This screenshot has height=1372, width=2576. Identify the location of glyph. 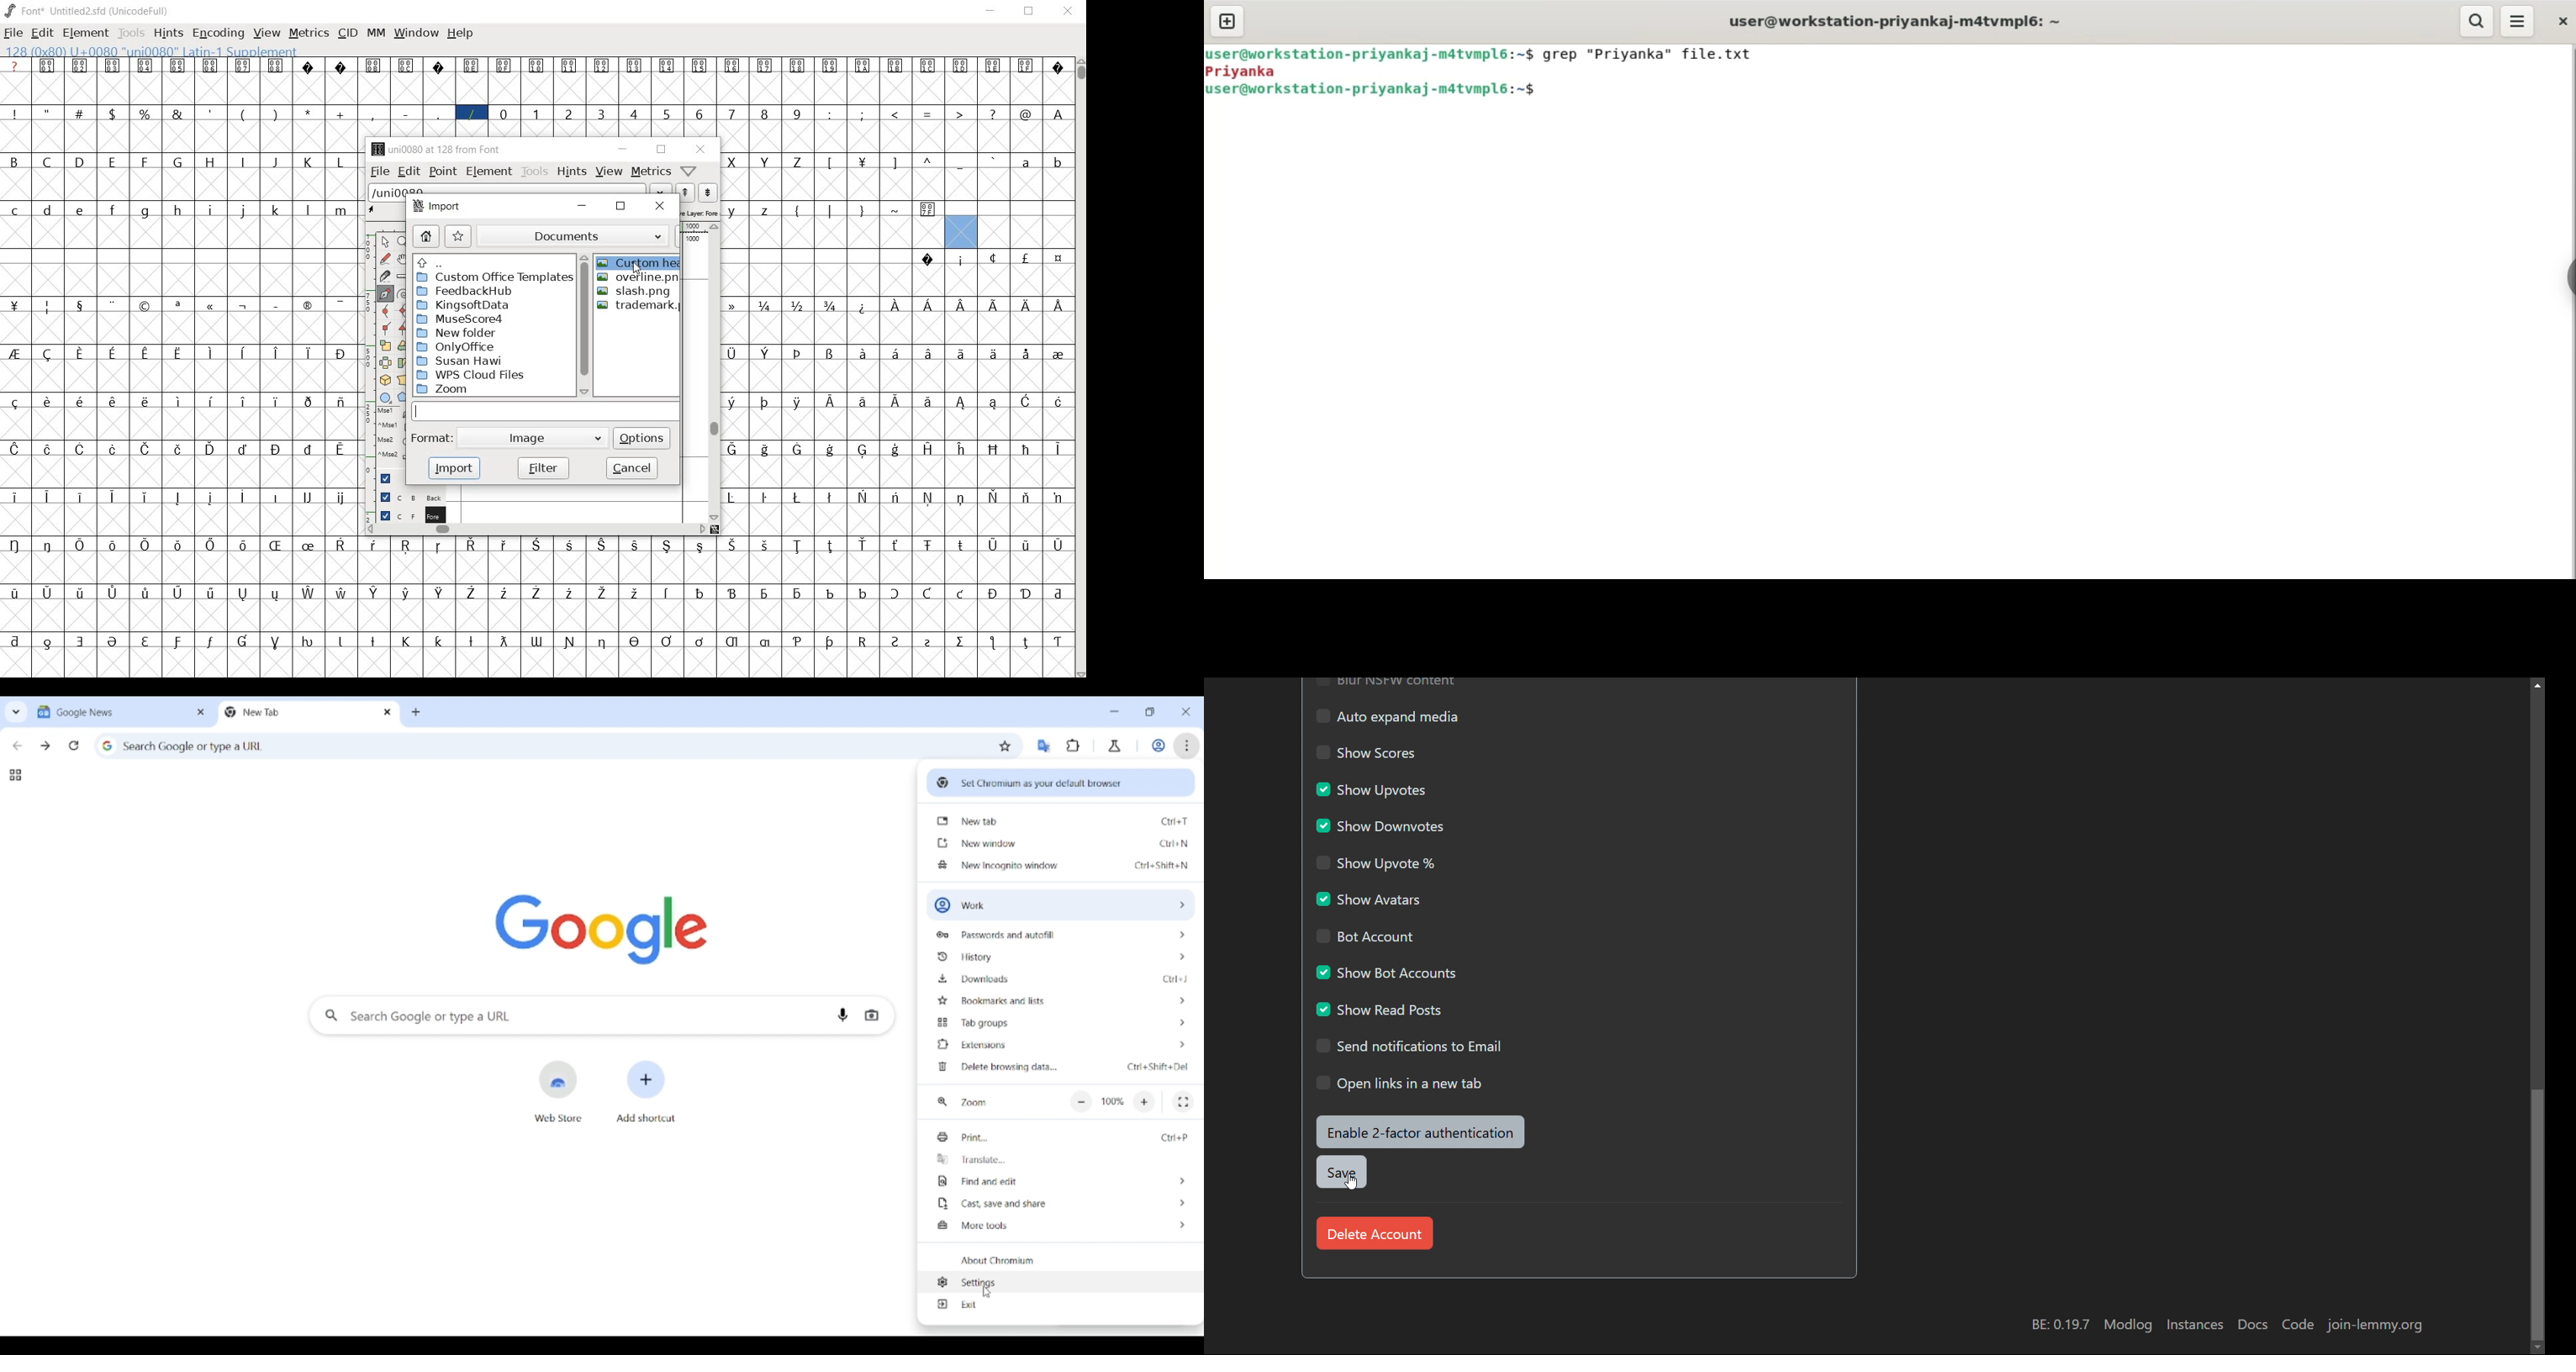
(210, 67).